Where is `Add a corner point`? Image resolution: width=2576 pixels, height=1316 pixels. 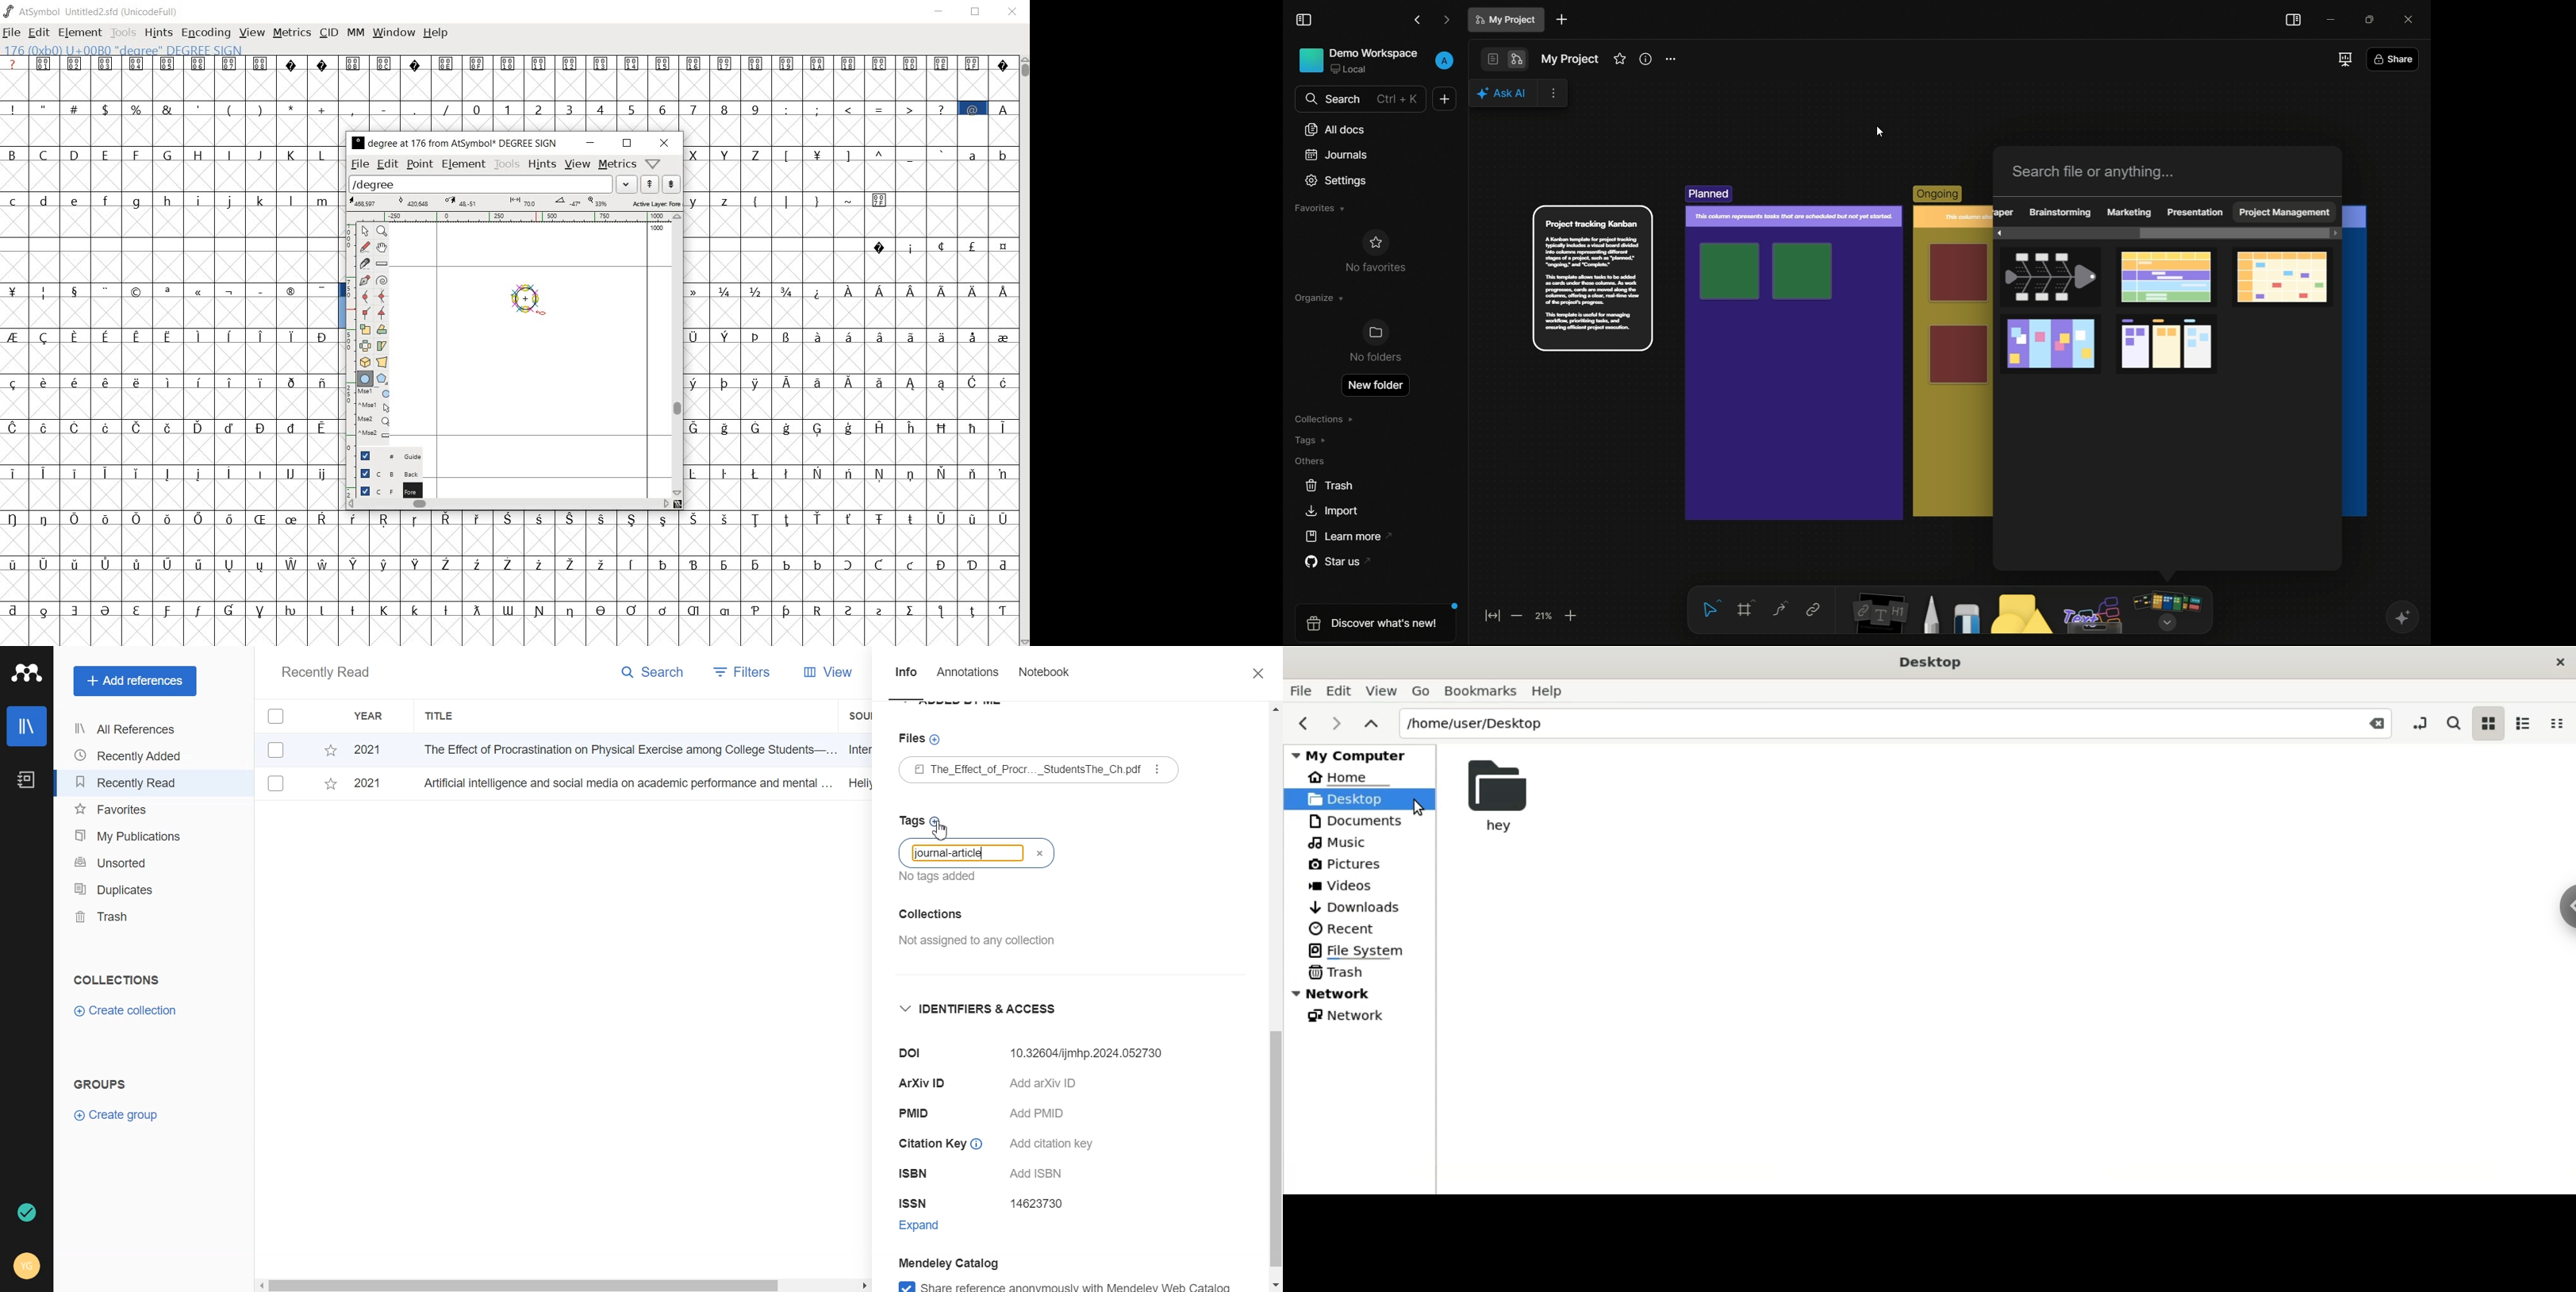 Add a corner point is located at coordinates (381, 313).